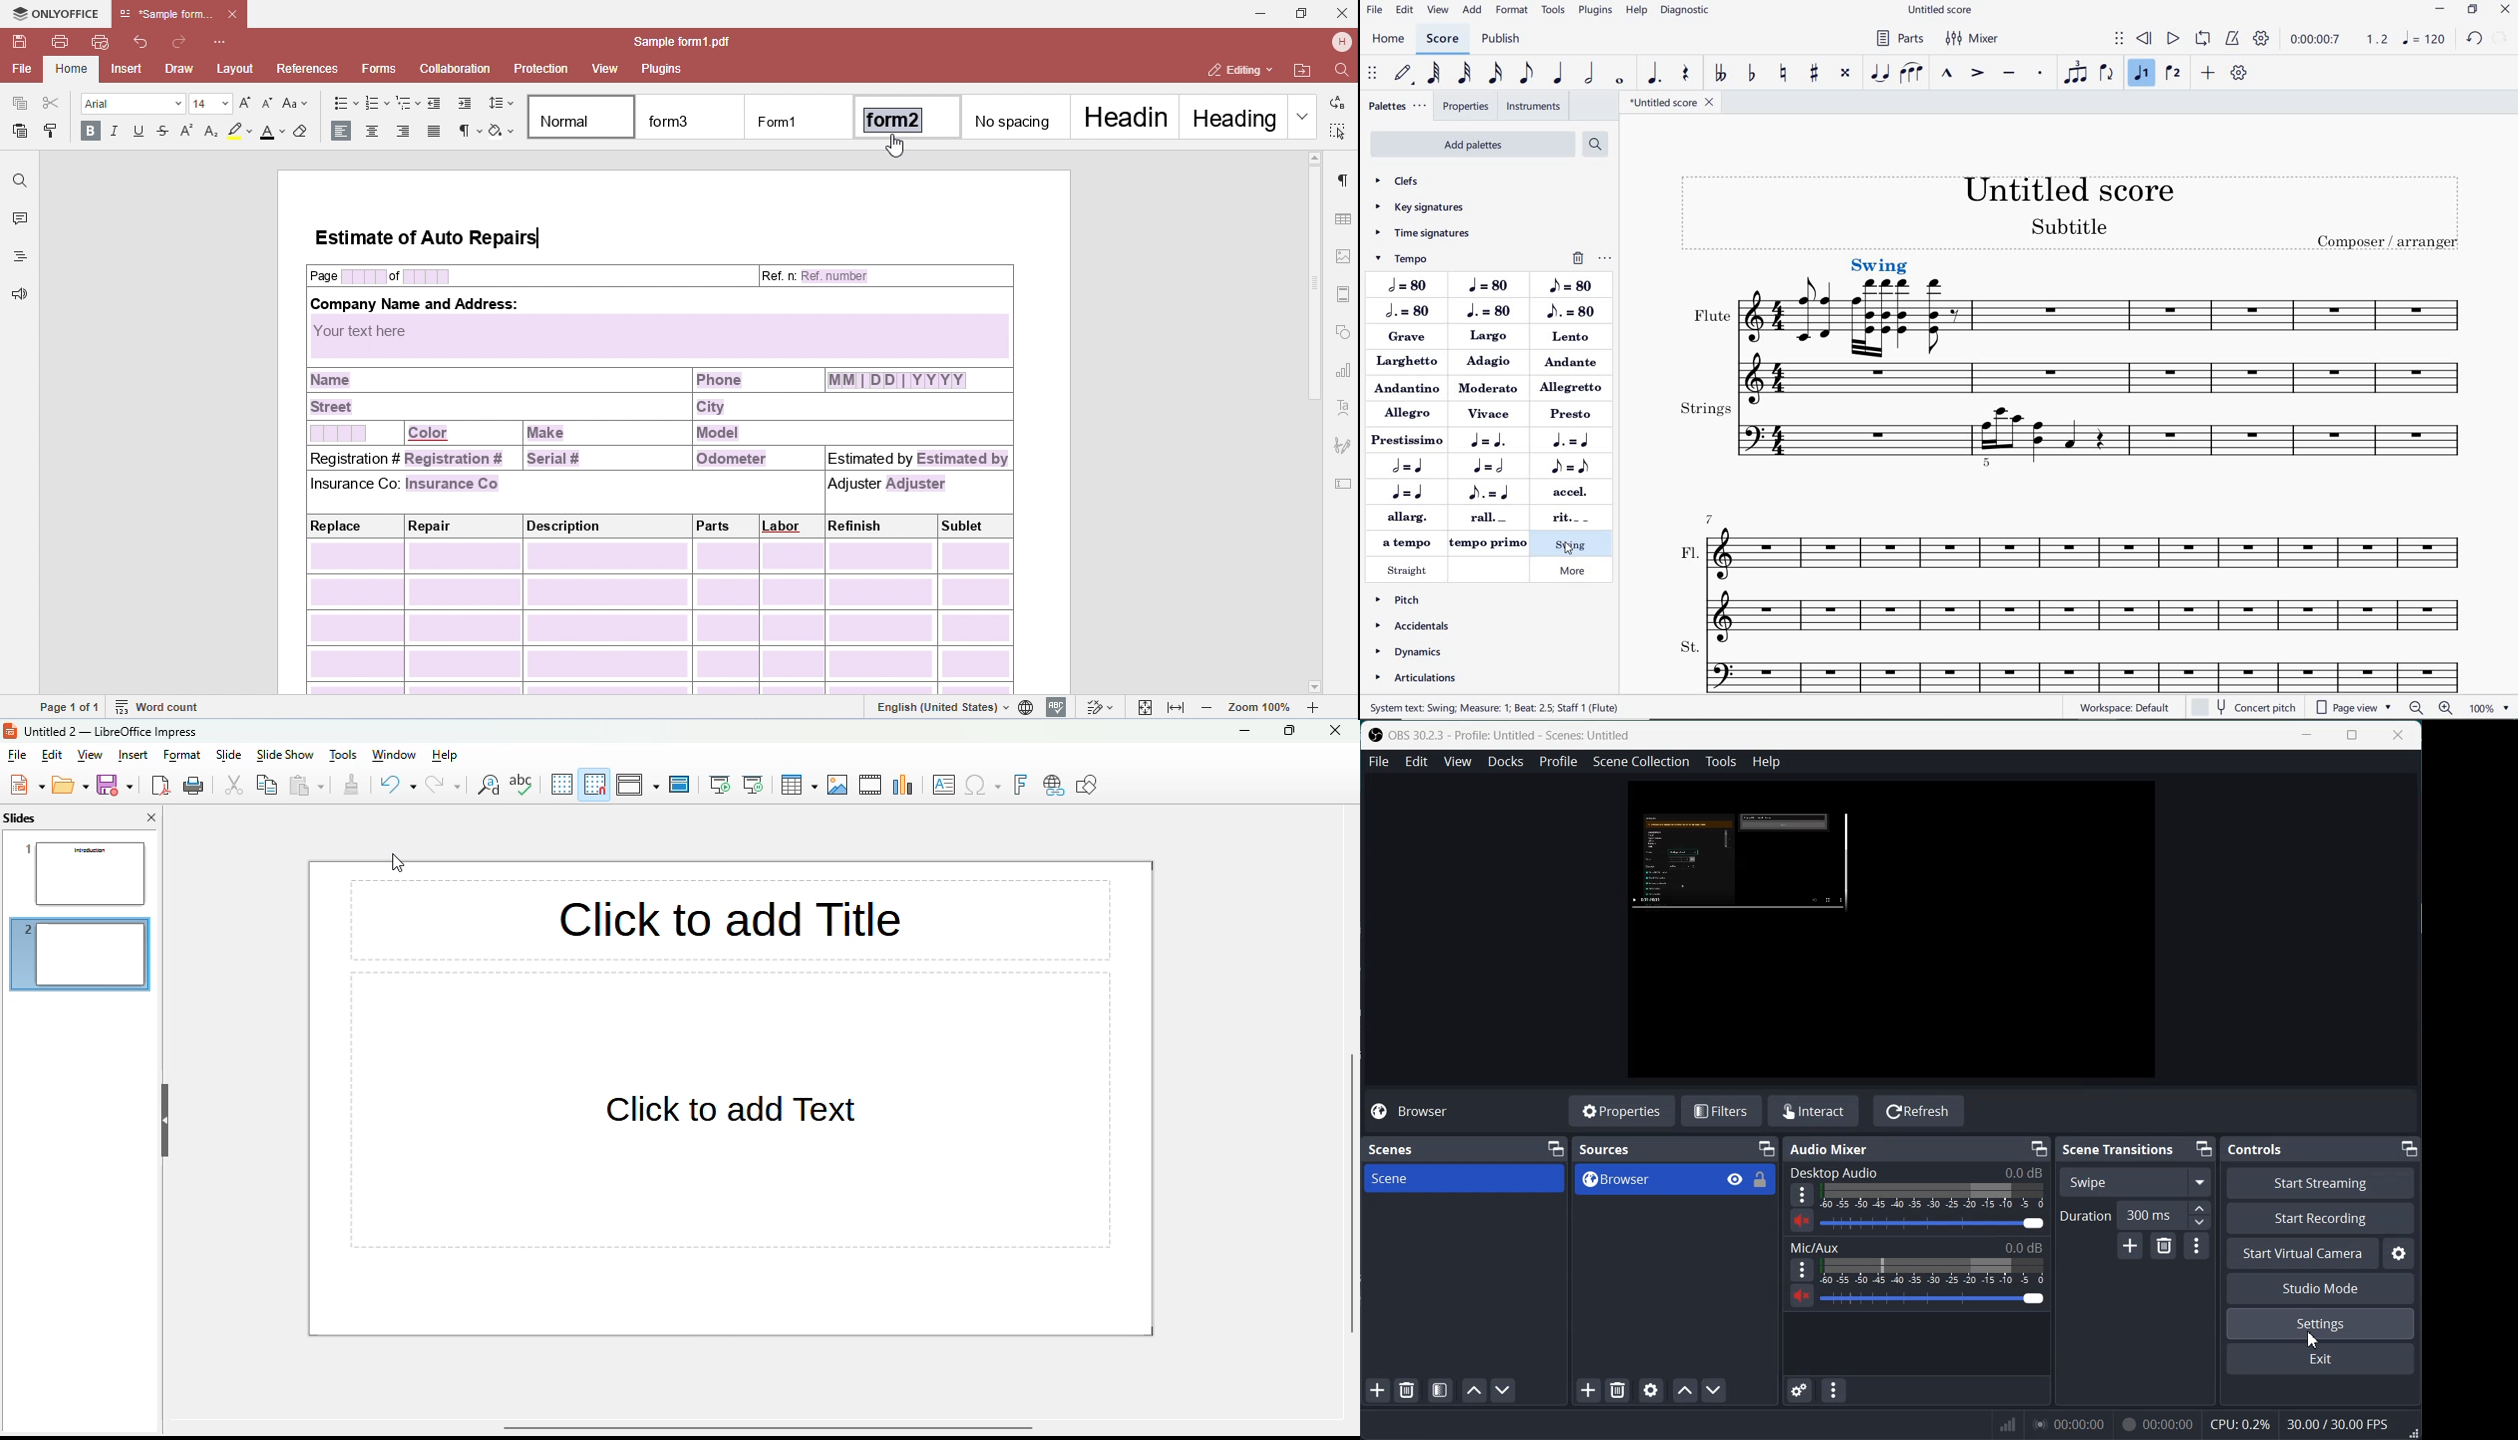  Describe the element at coordinates (839, 785) in the screenshot. I see `insert image` at that location.